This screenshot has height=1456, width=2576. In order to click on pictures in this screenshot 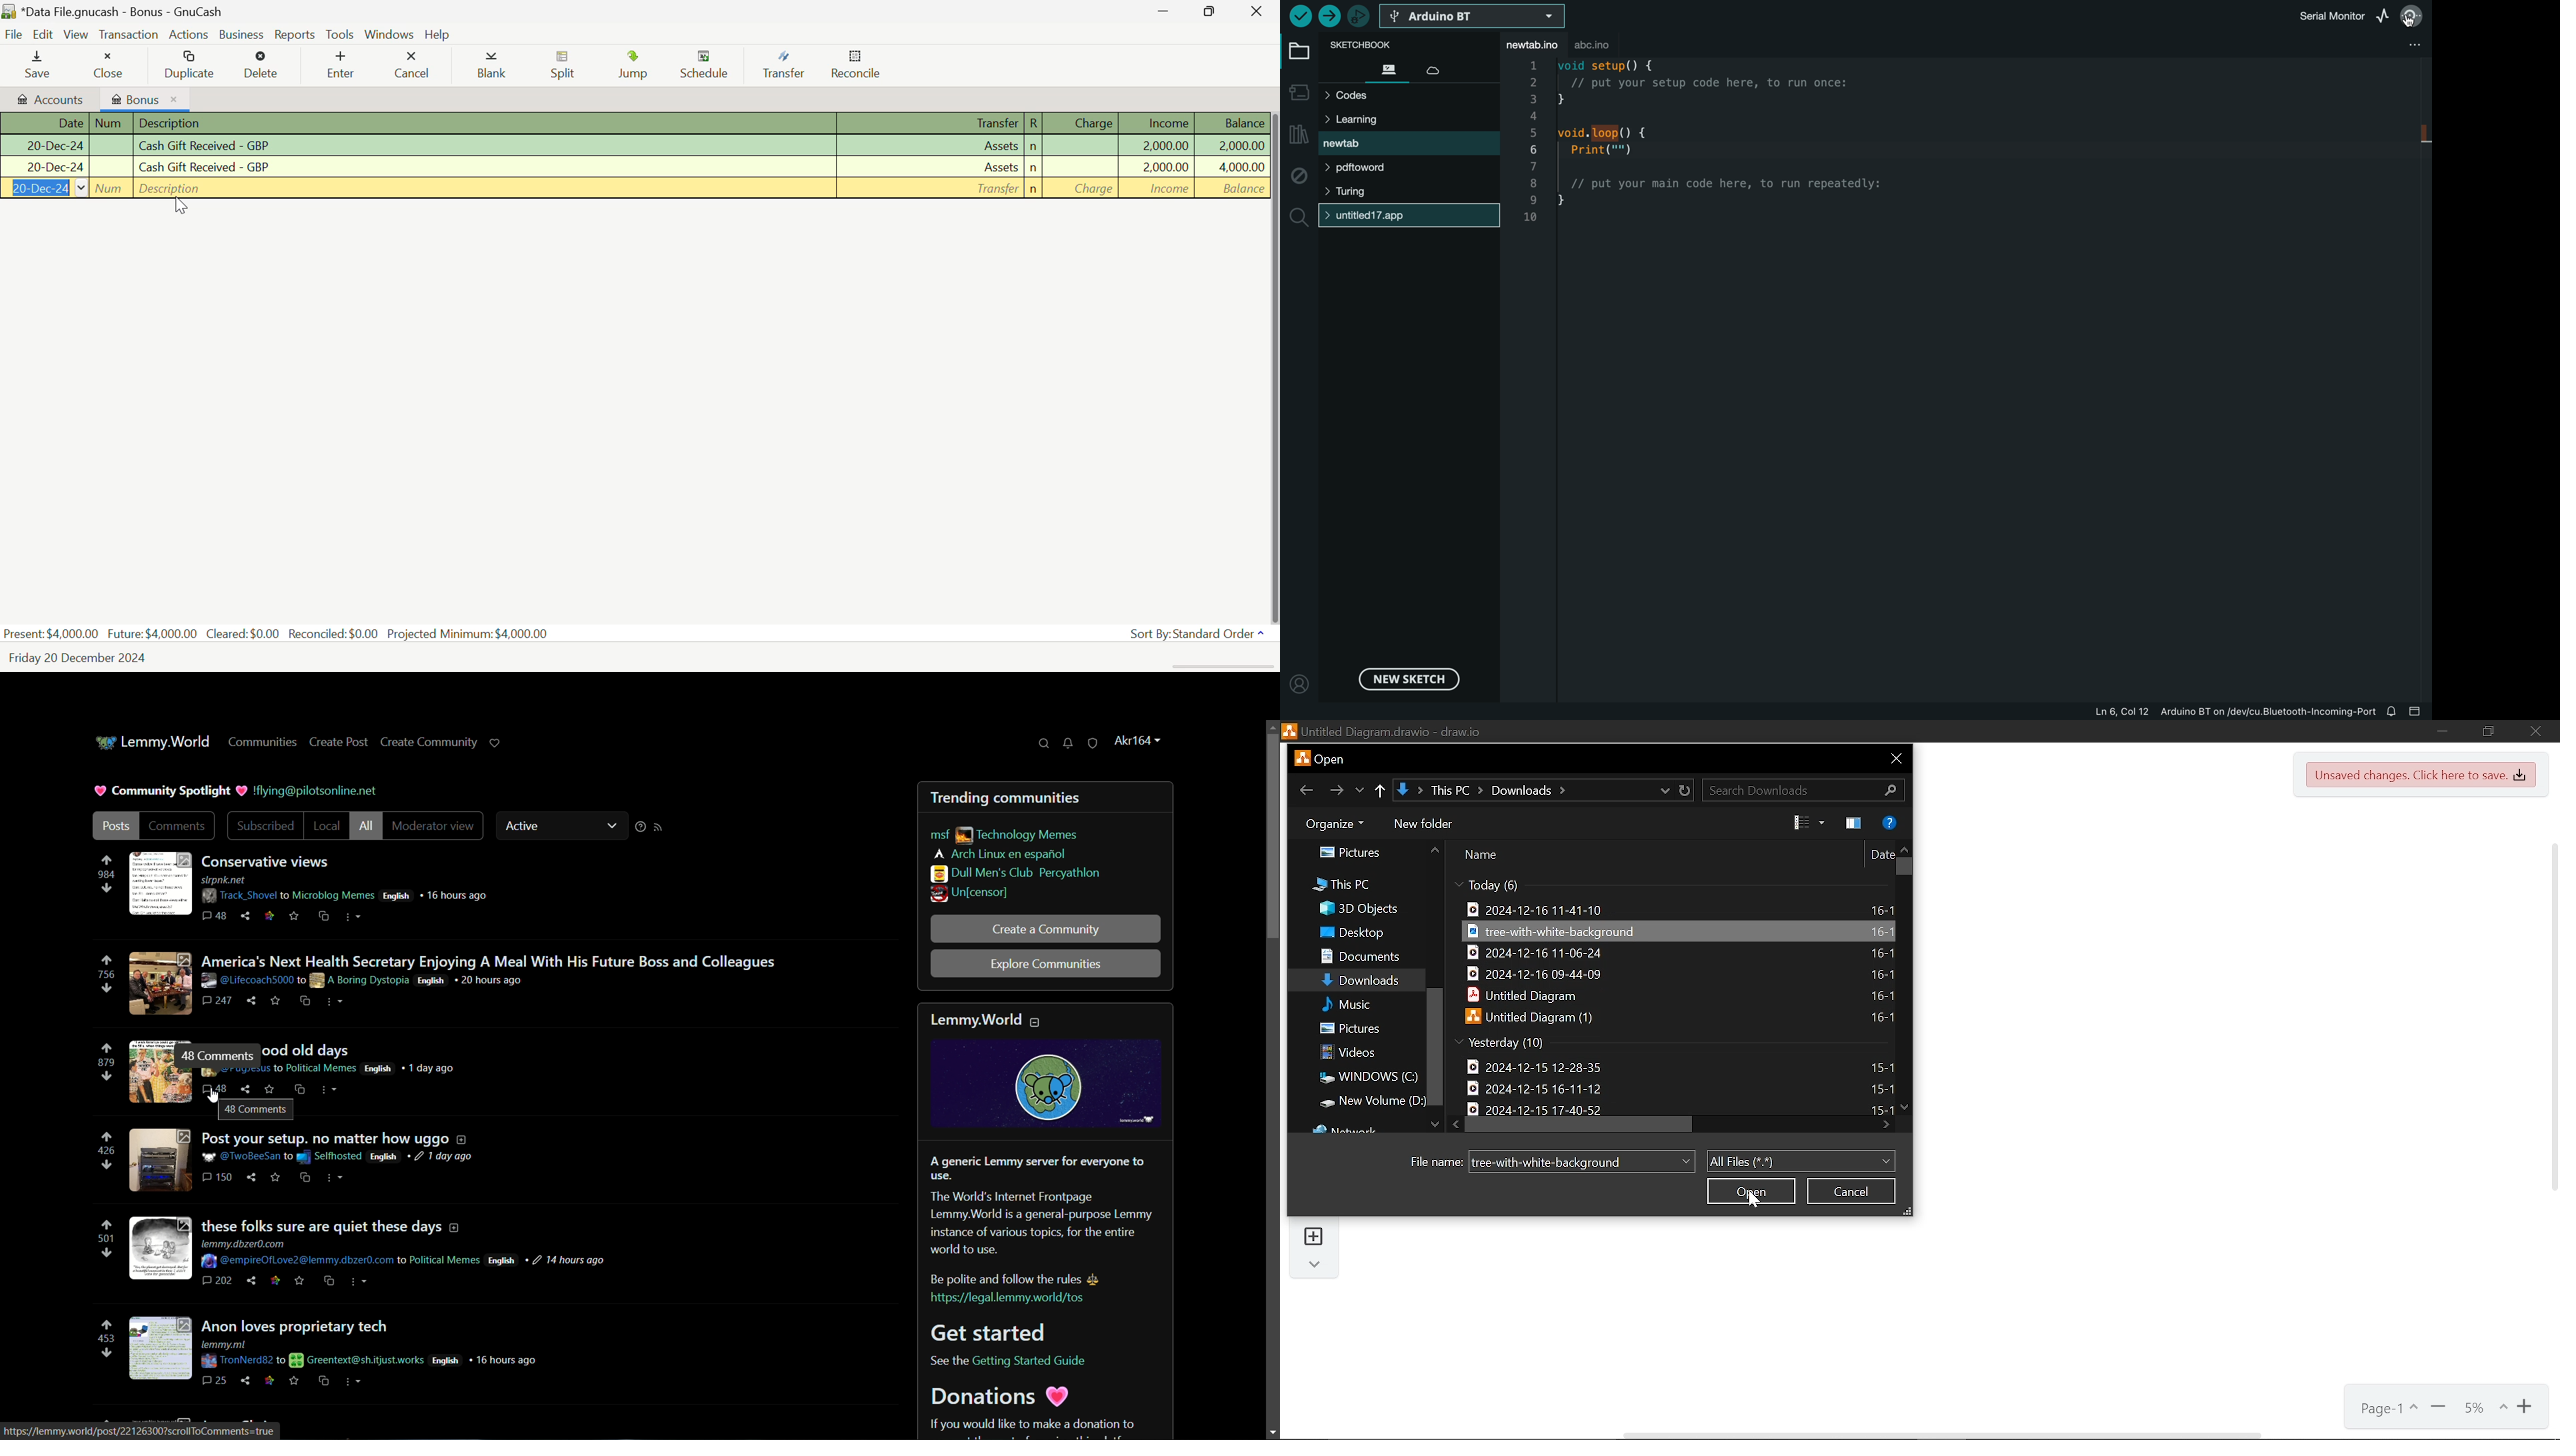, I will do `click(1350, 1030)`.